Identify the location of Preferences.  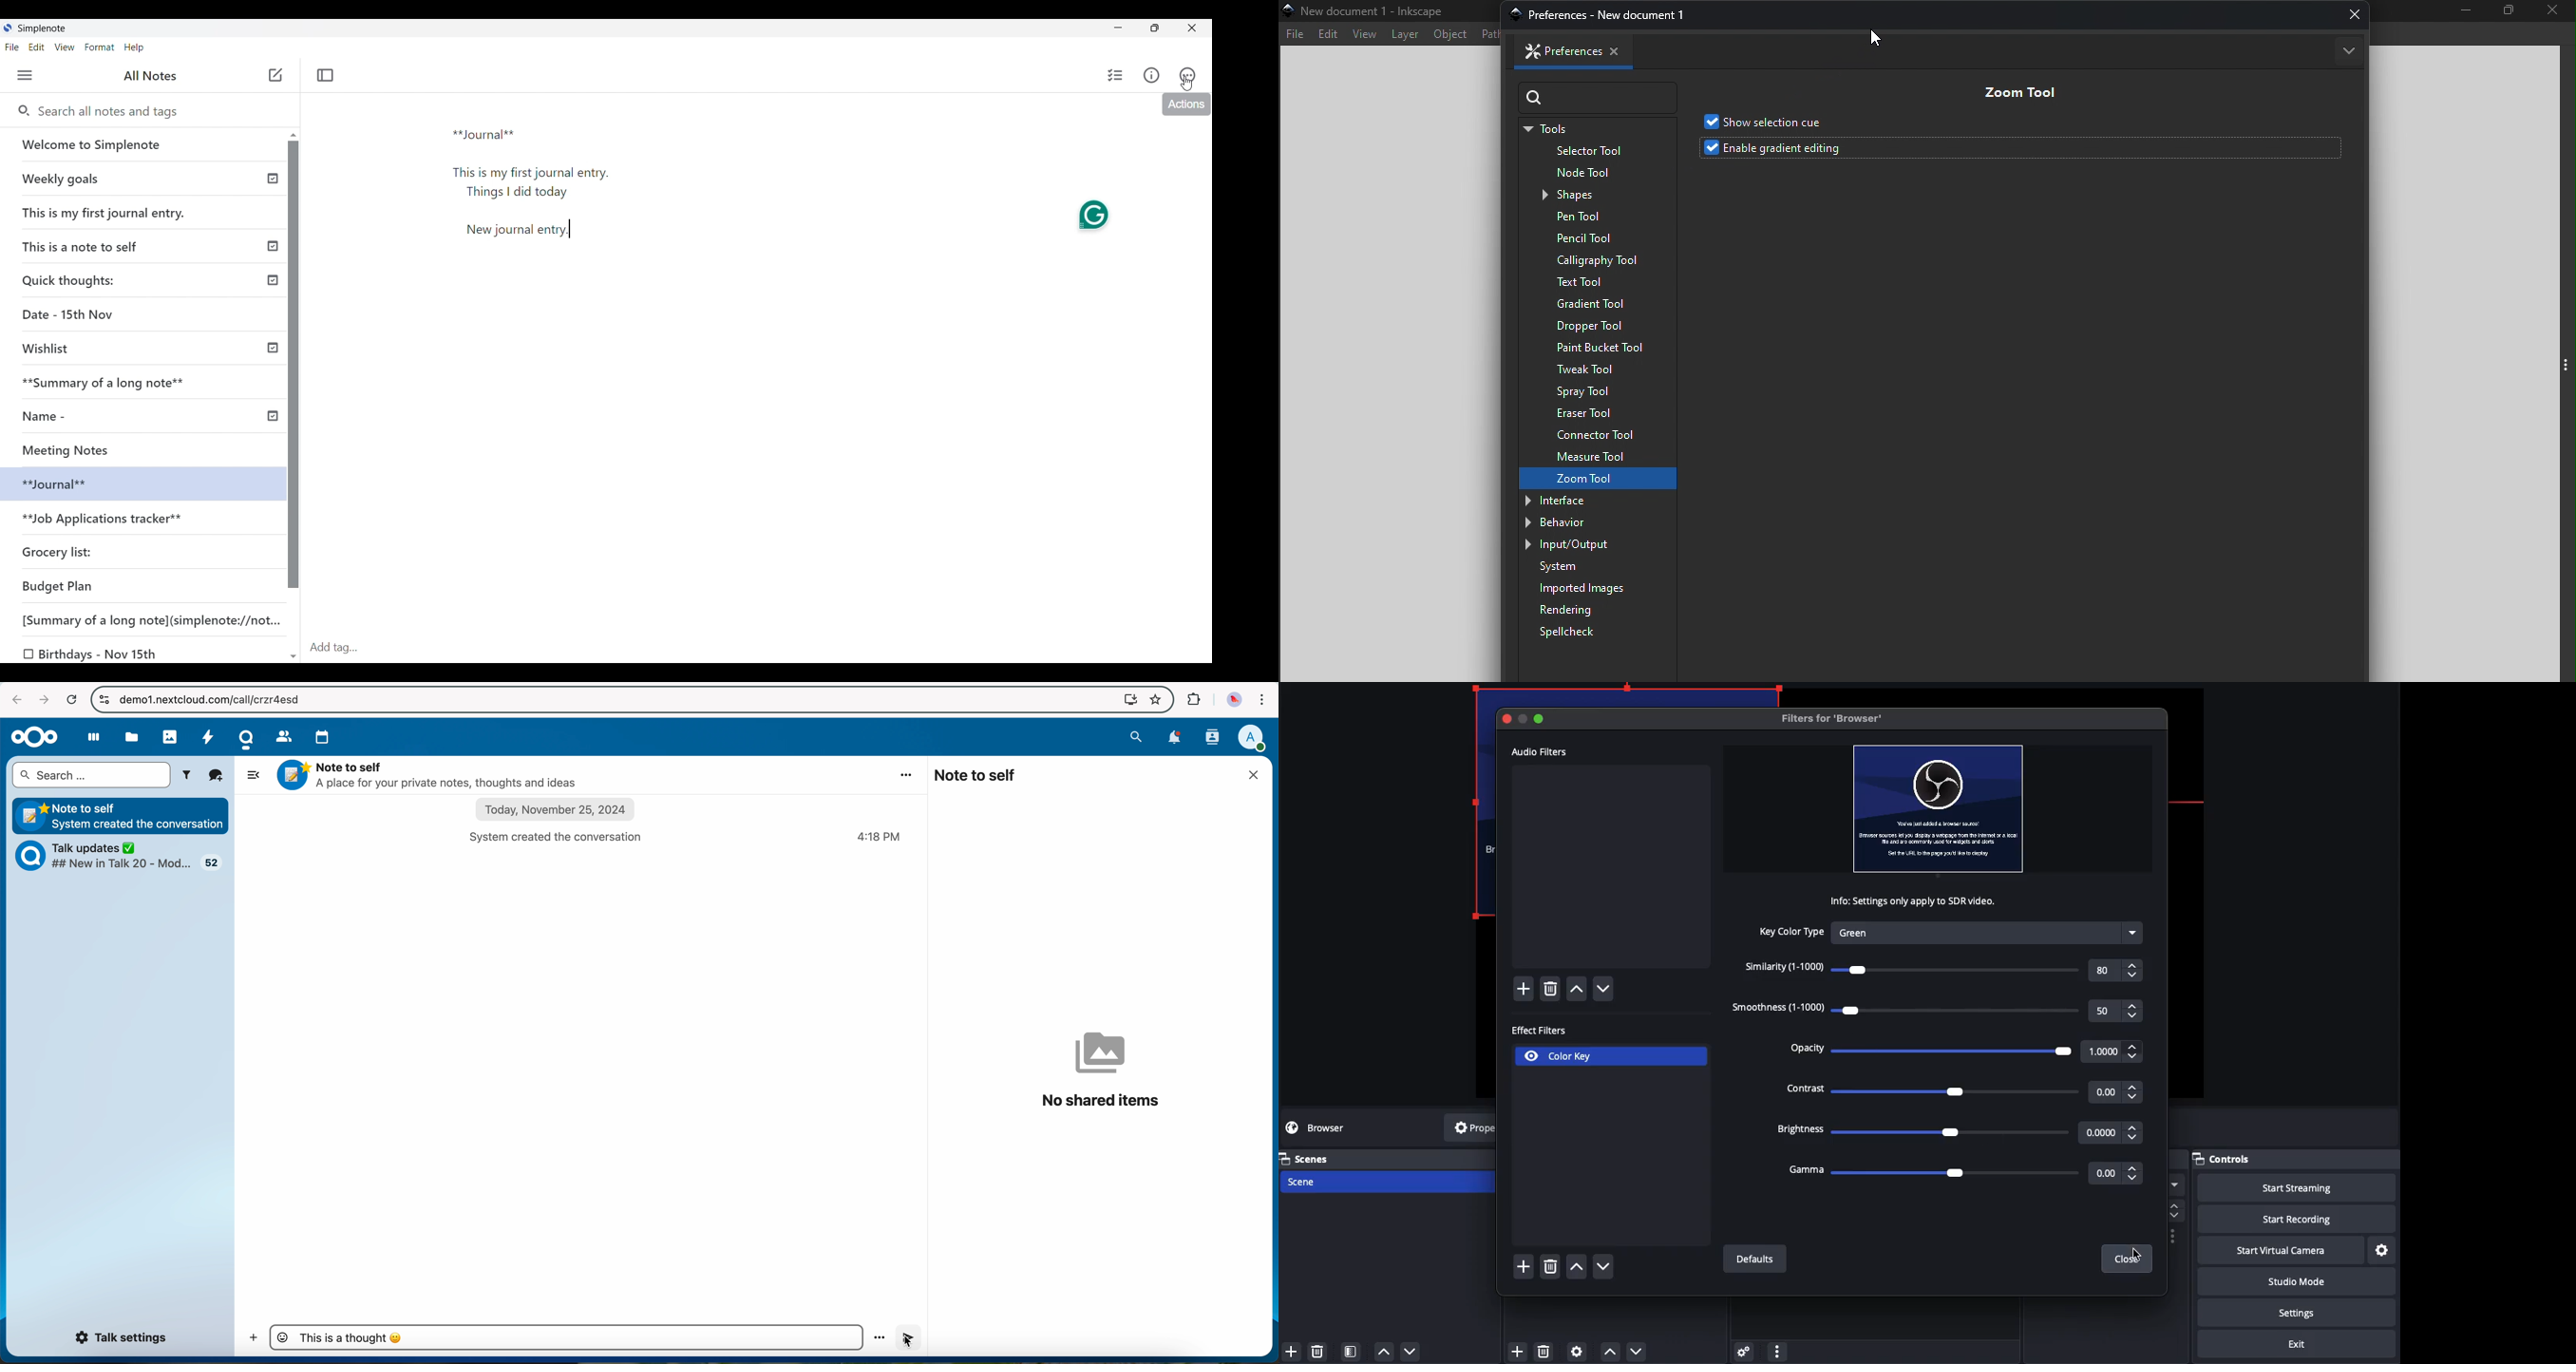
(1555, 50).